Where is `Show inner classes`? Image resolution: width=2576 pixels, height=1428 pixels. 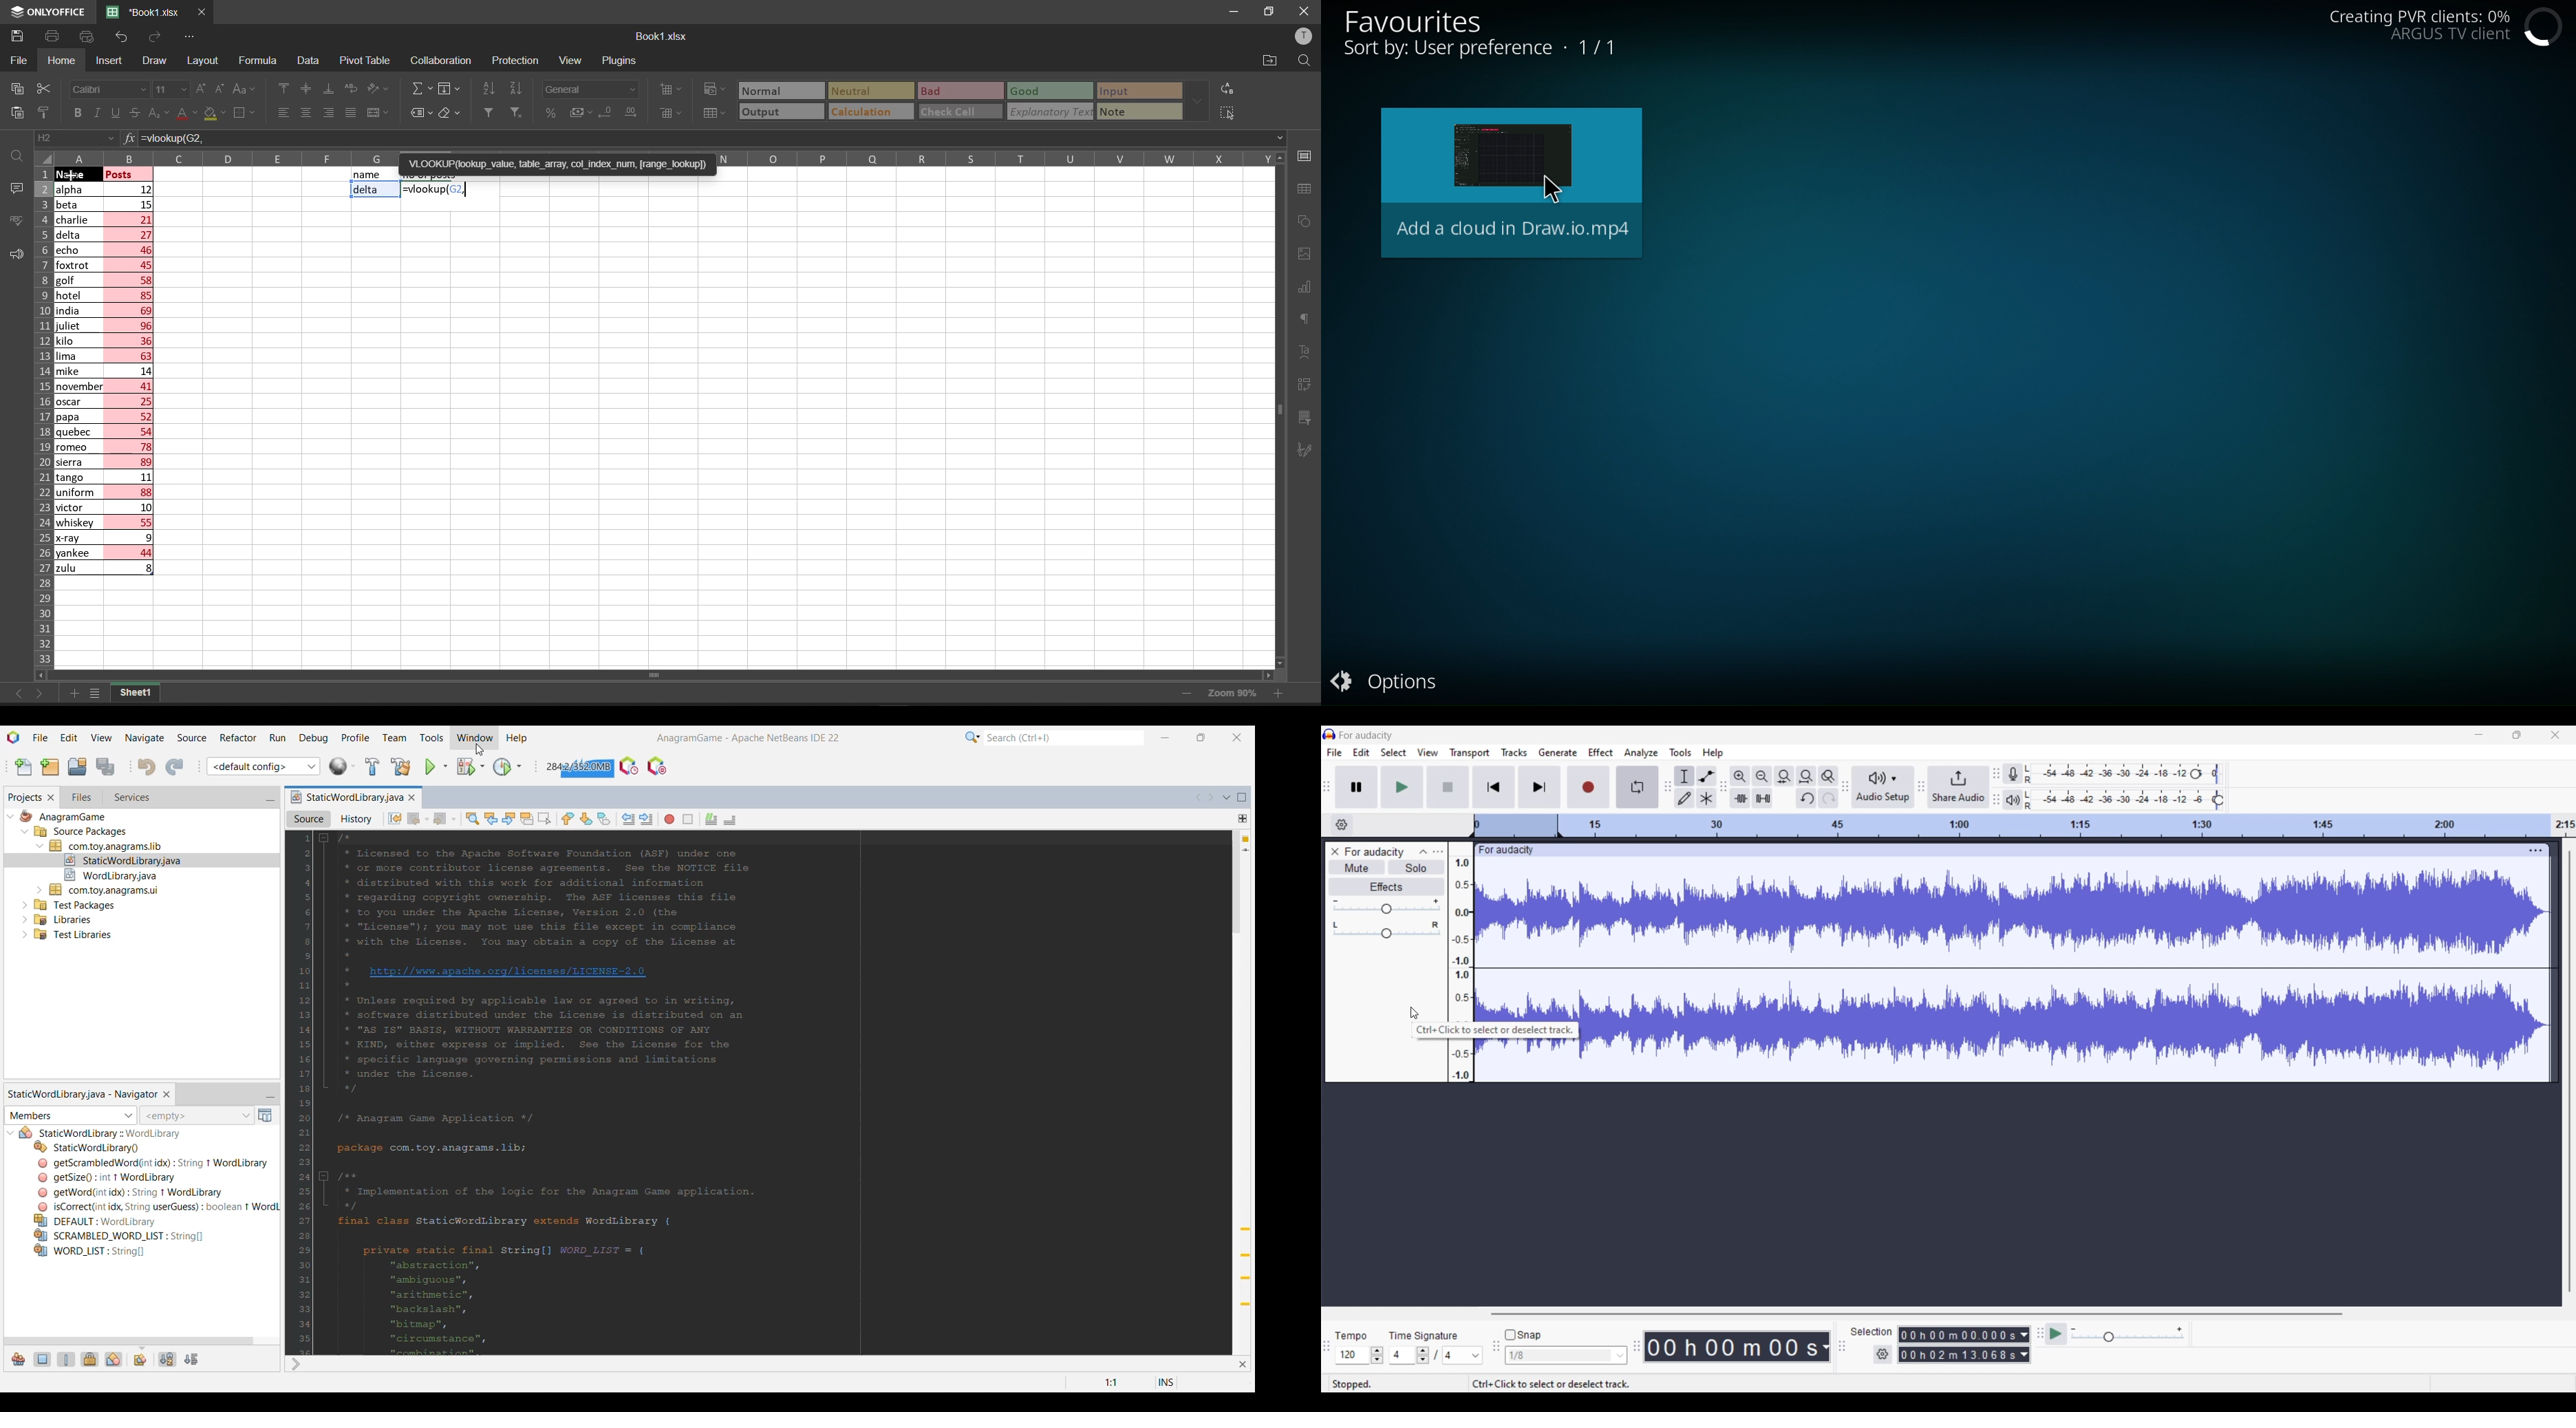 Show inner classes is located at coordinates (114, 1360).